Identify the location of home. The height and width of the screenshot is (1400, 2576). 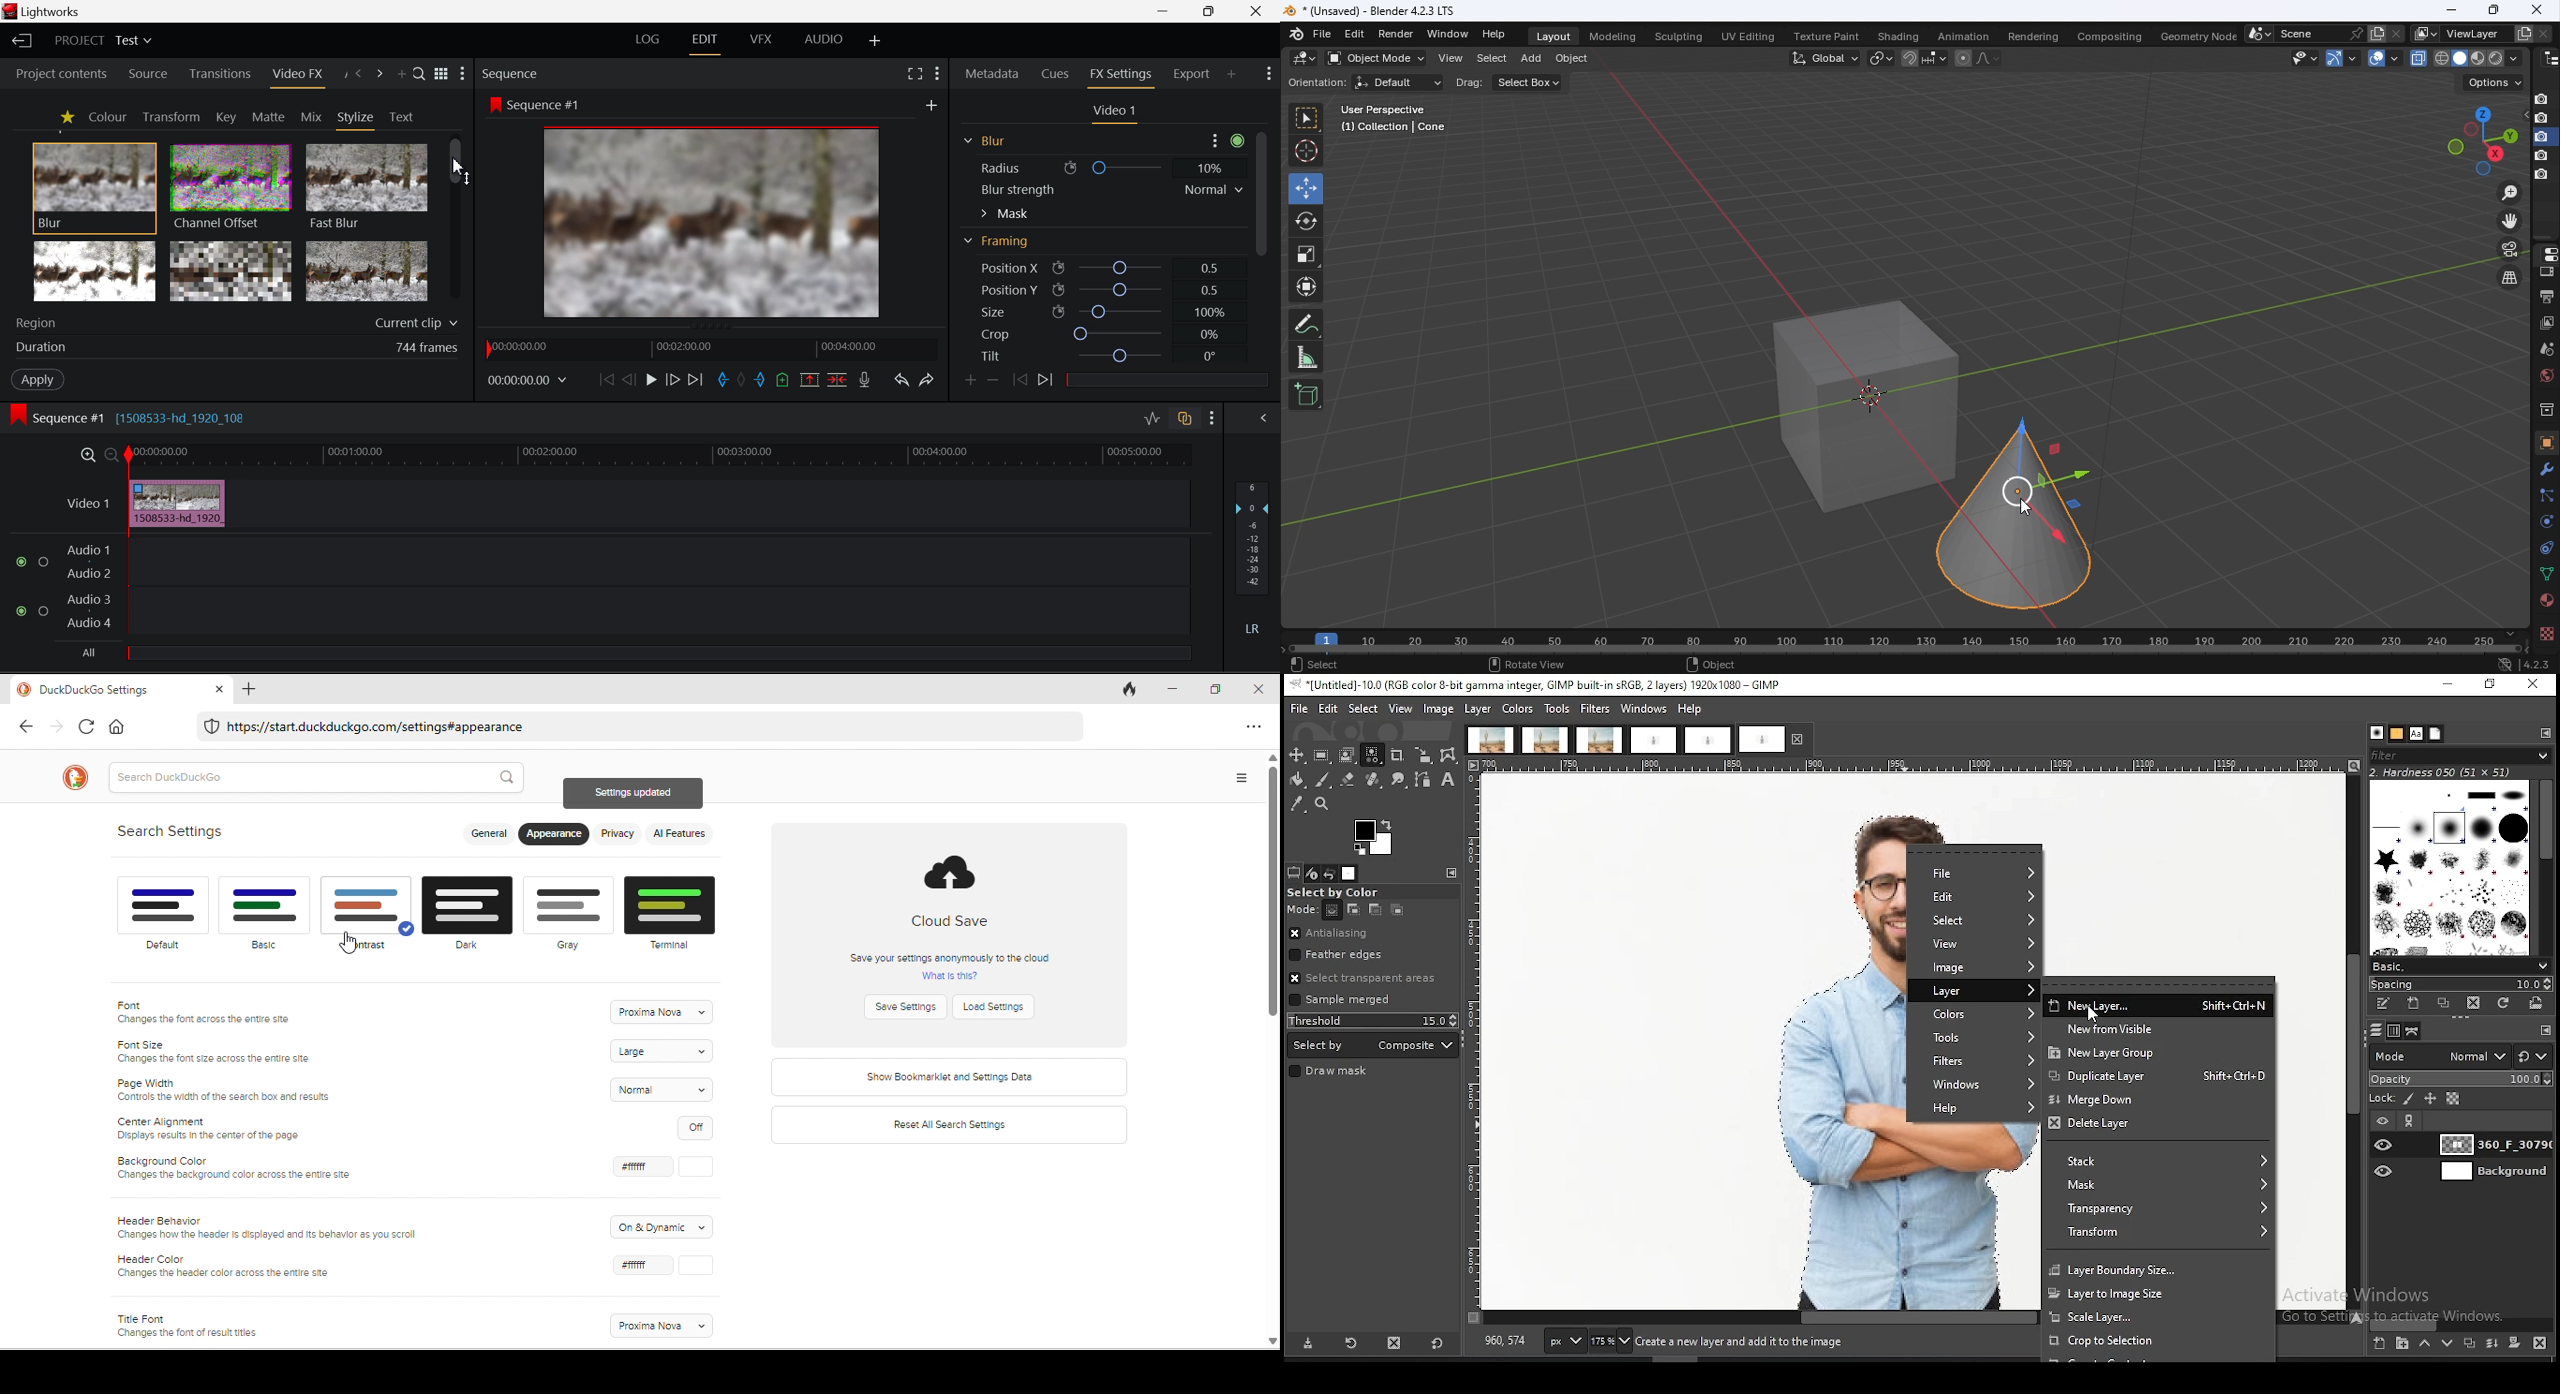
(117, 726).